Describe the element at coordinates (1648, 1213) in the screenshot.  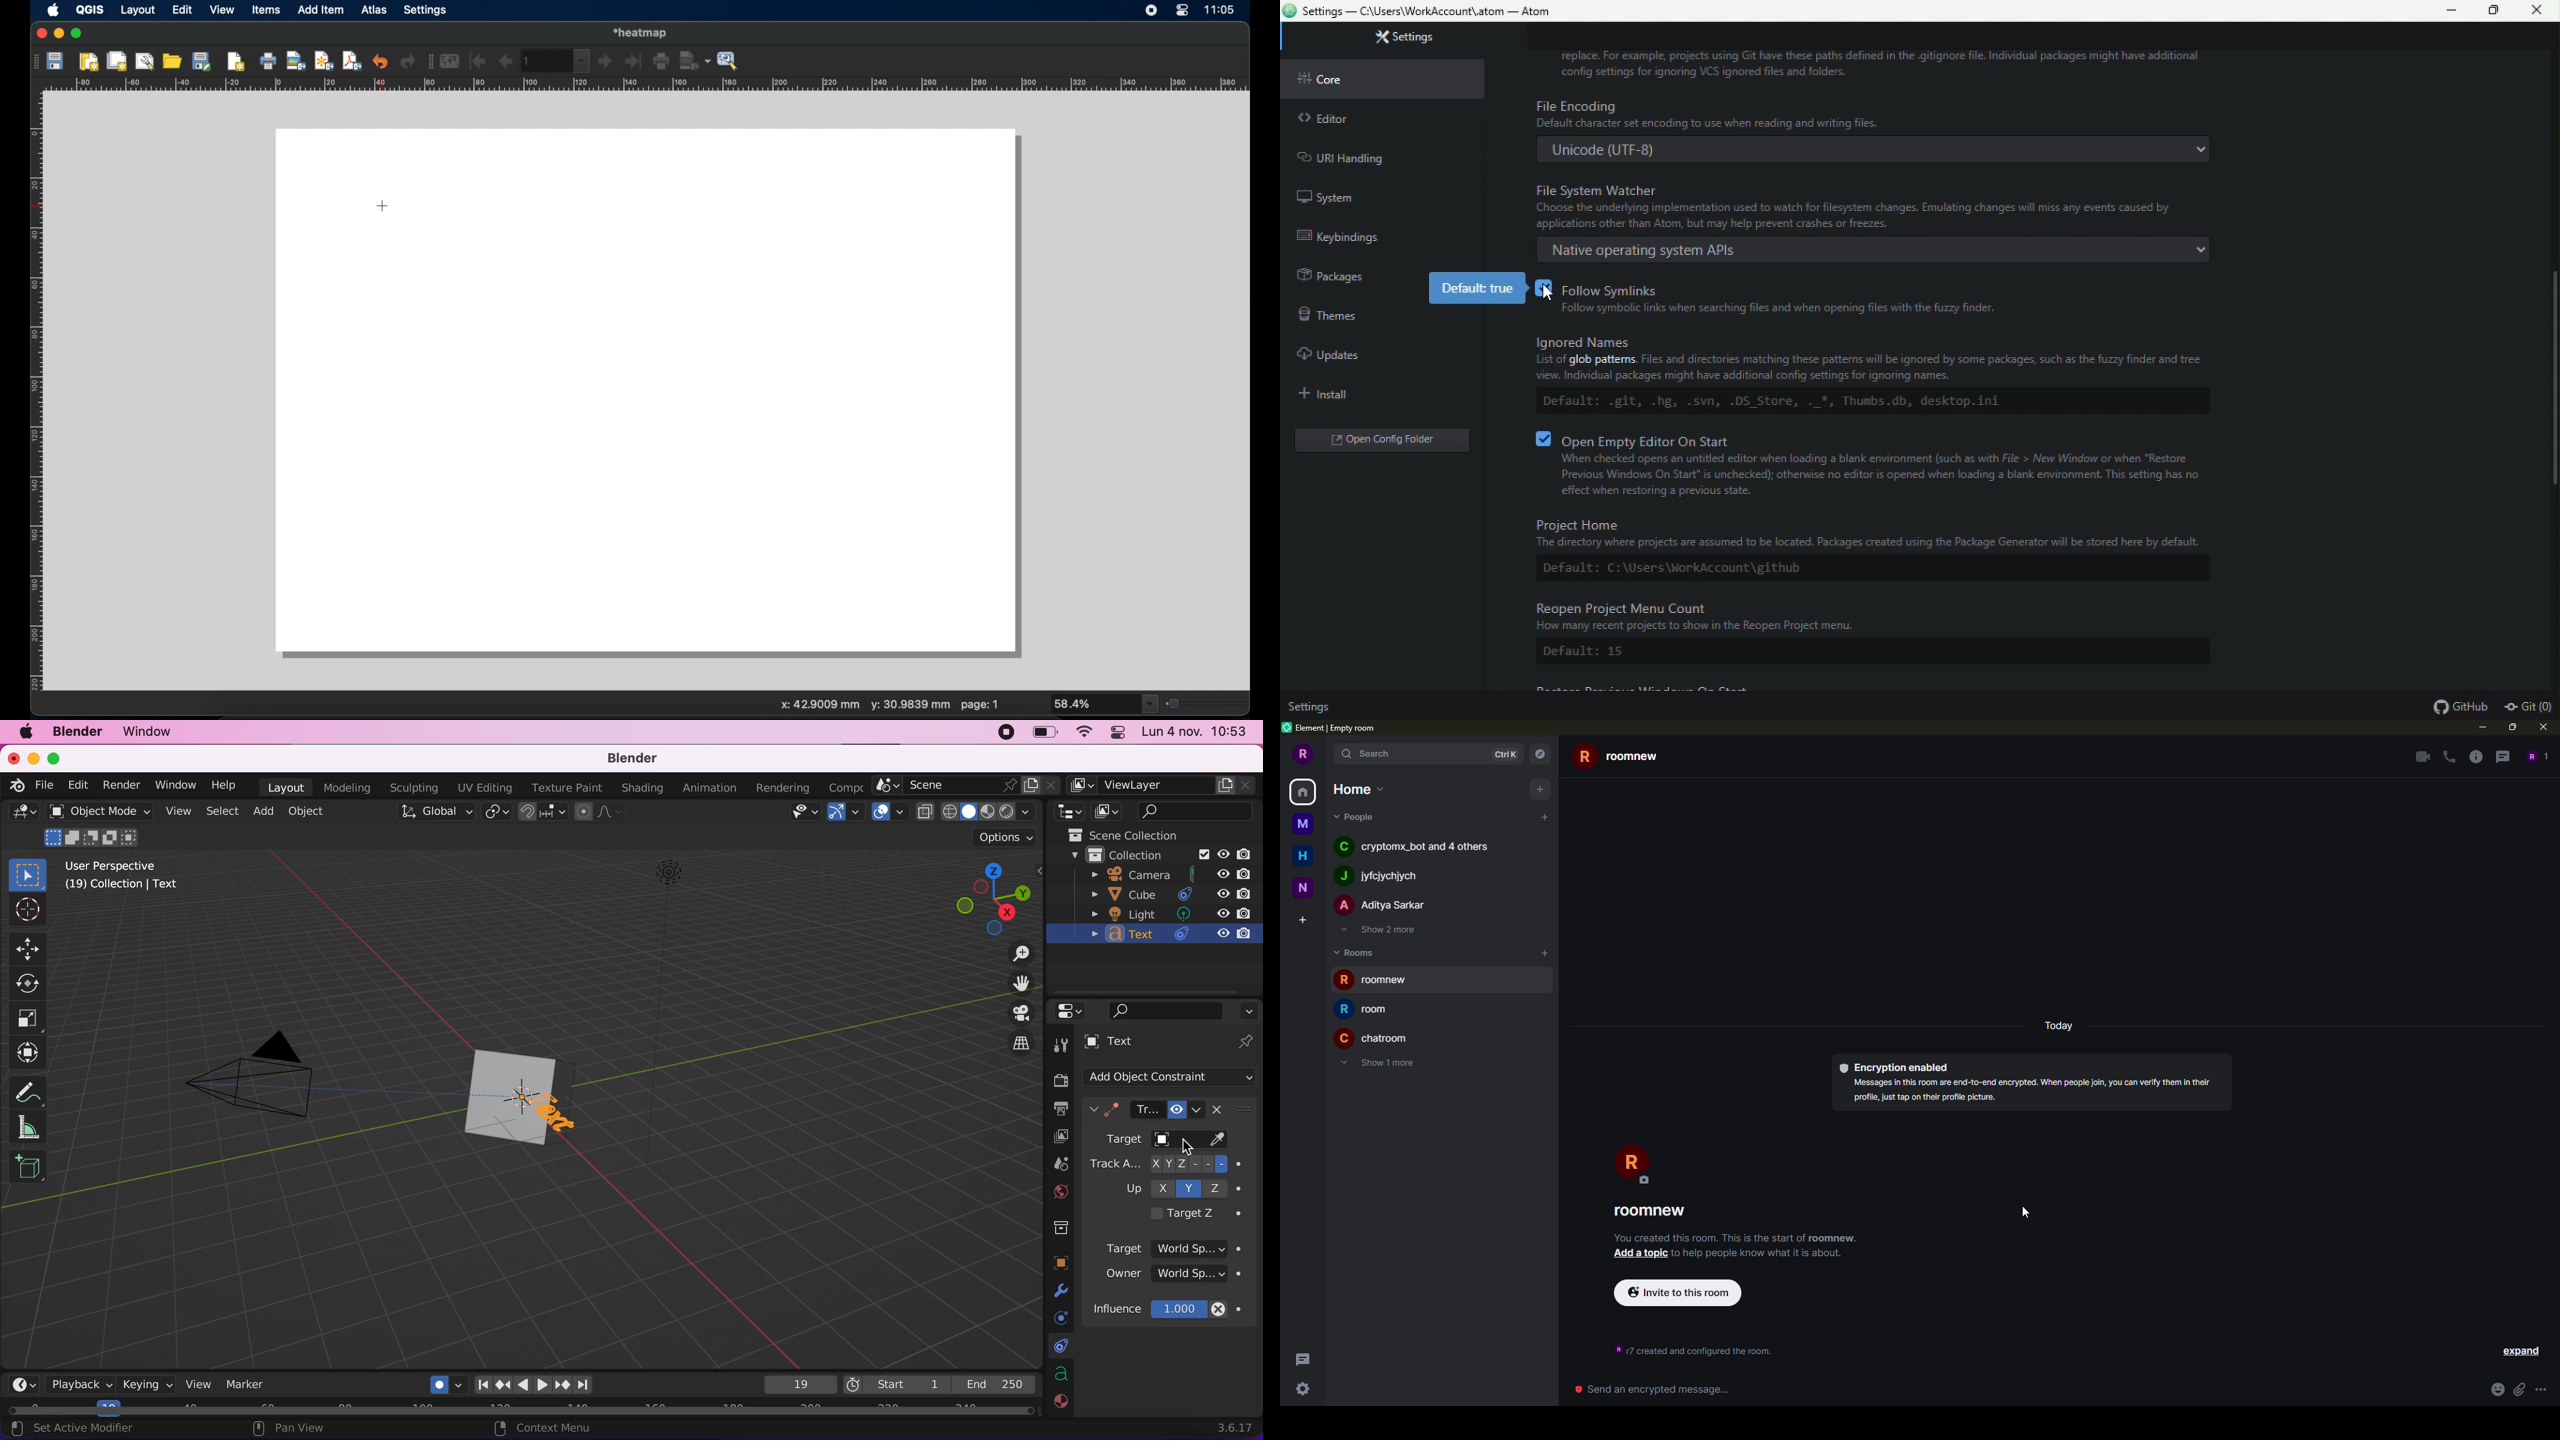
I see `roomnew` at that location.